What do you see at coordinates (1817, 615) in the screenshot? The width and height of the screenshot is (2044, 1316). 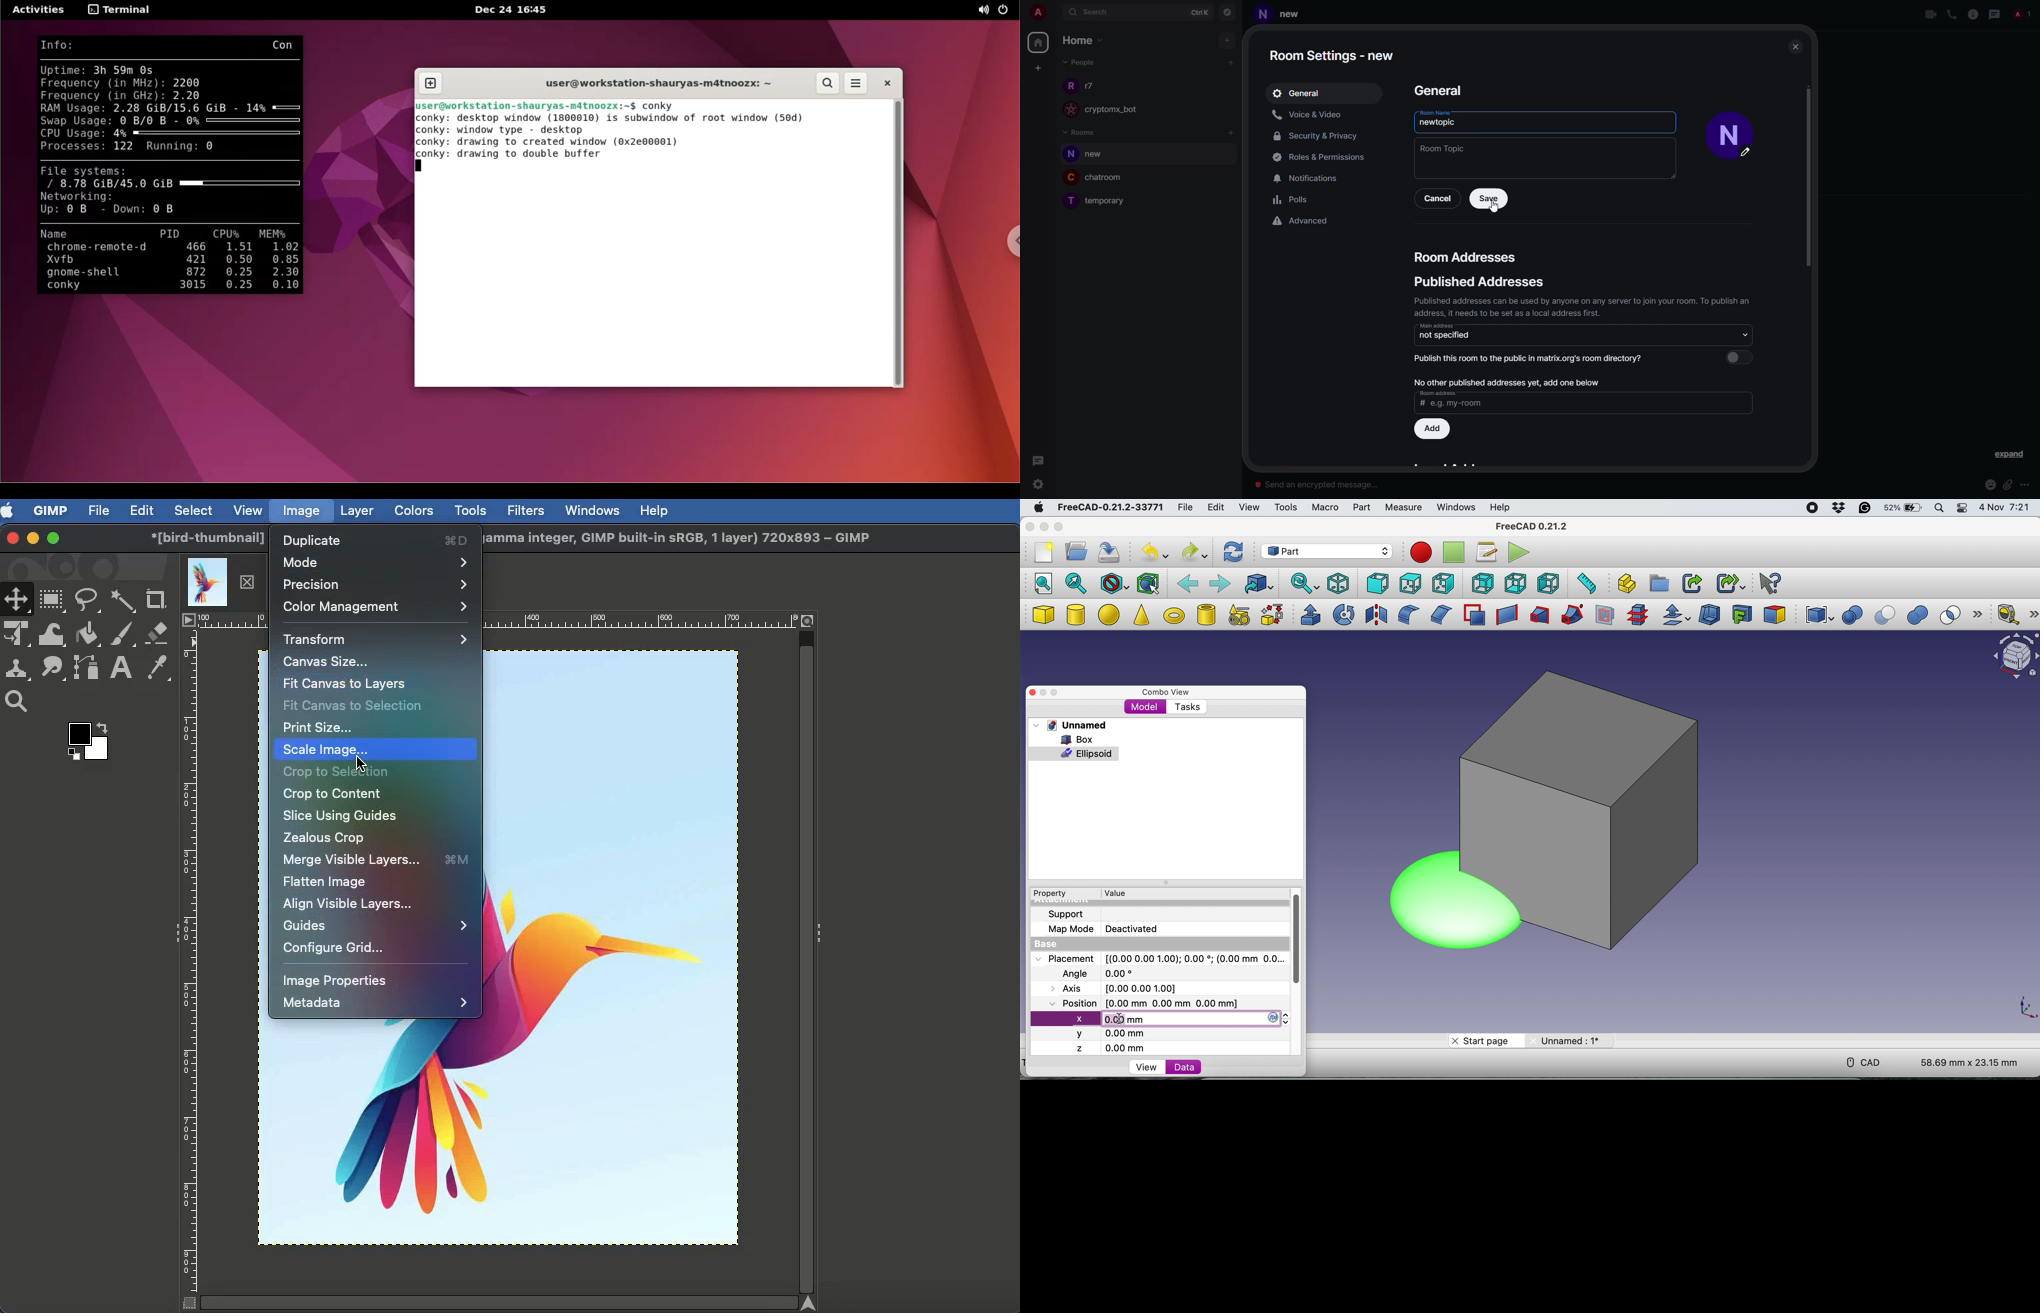 I see `compound tools` at bounding box center [1817, 615].